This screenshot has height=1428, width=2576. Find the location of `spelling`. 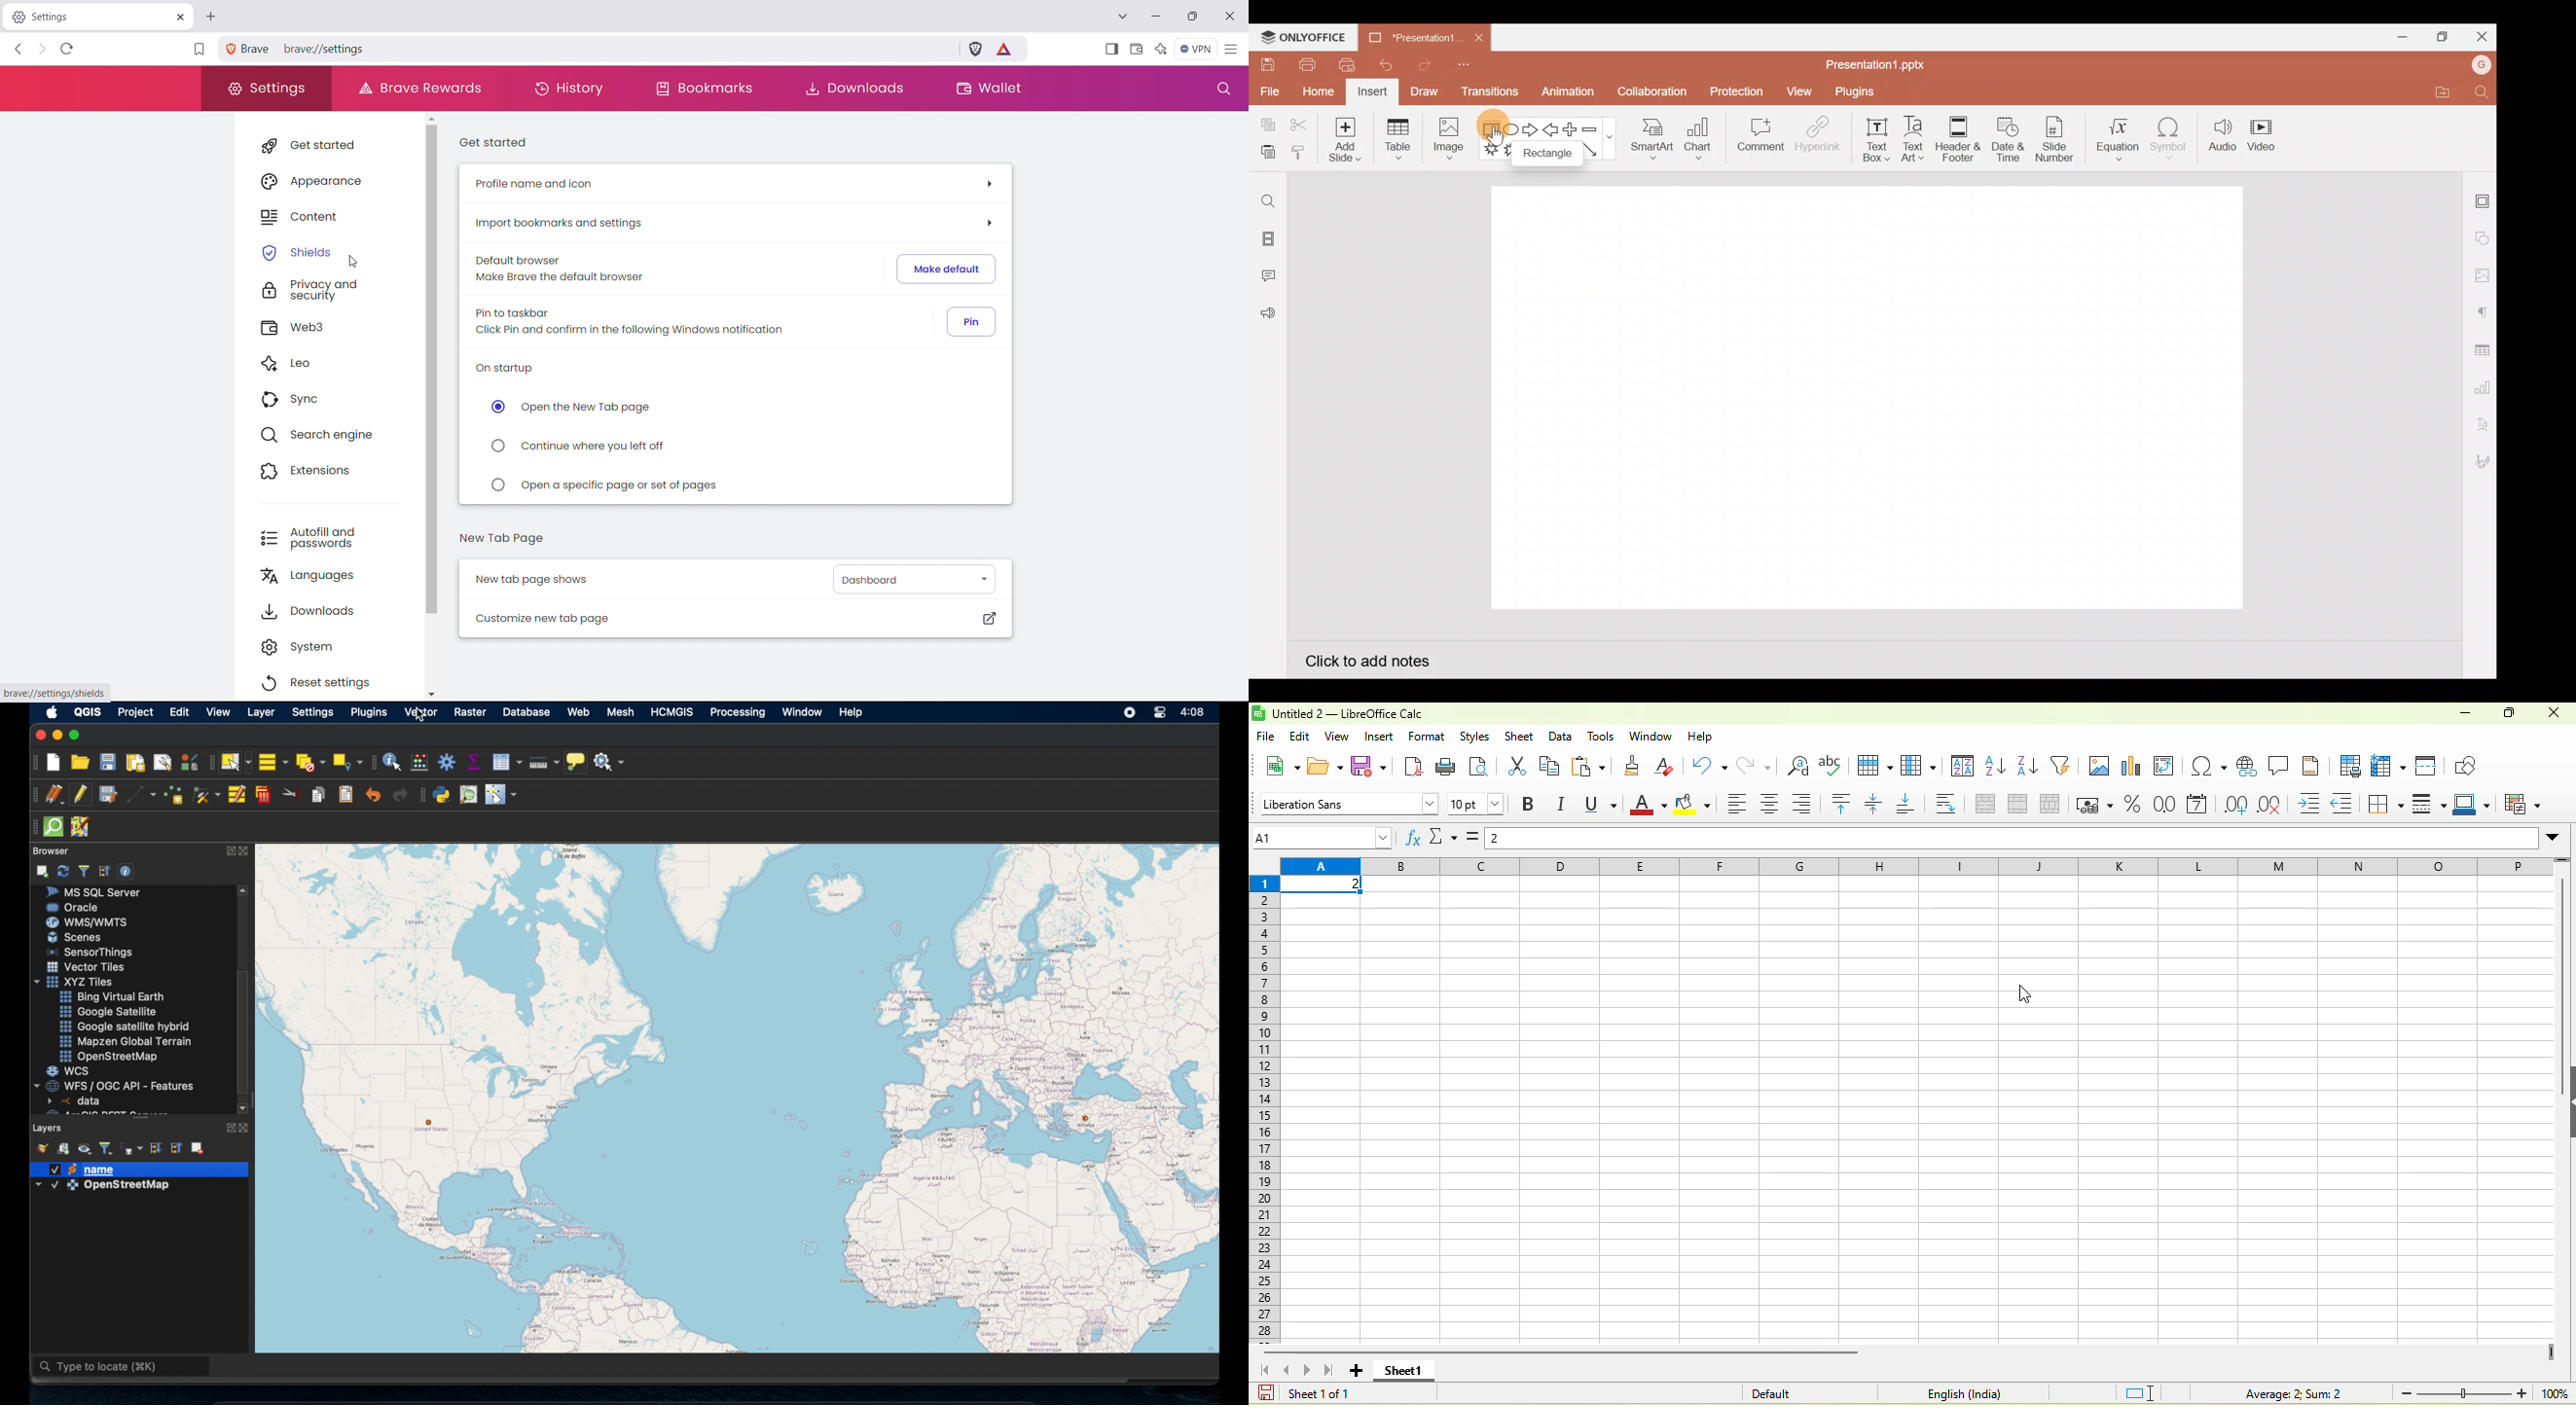

spelling is located at coordinates (1832, 766).